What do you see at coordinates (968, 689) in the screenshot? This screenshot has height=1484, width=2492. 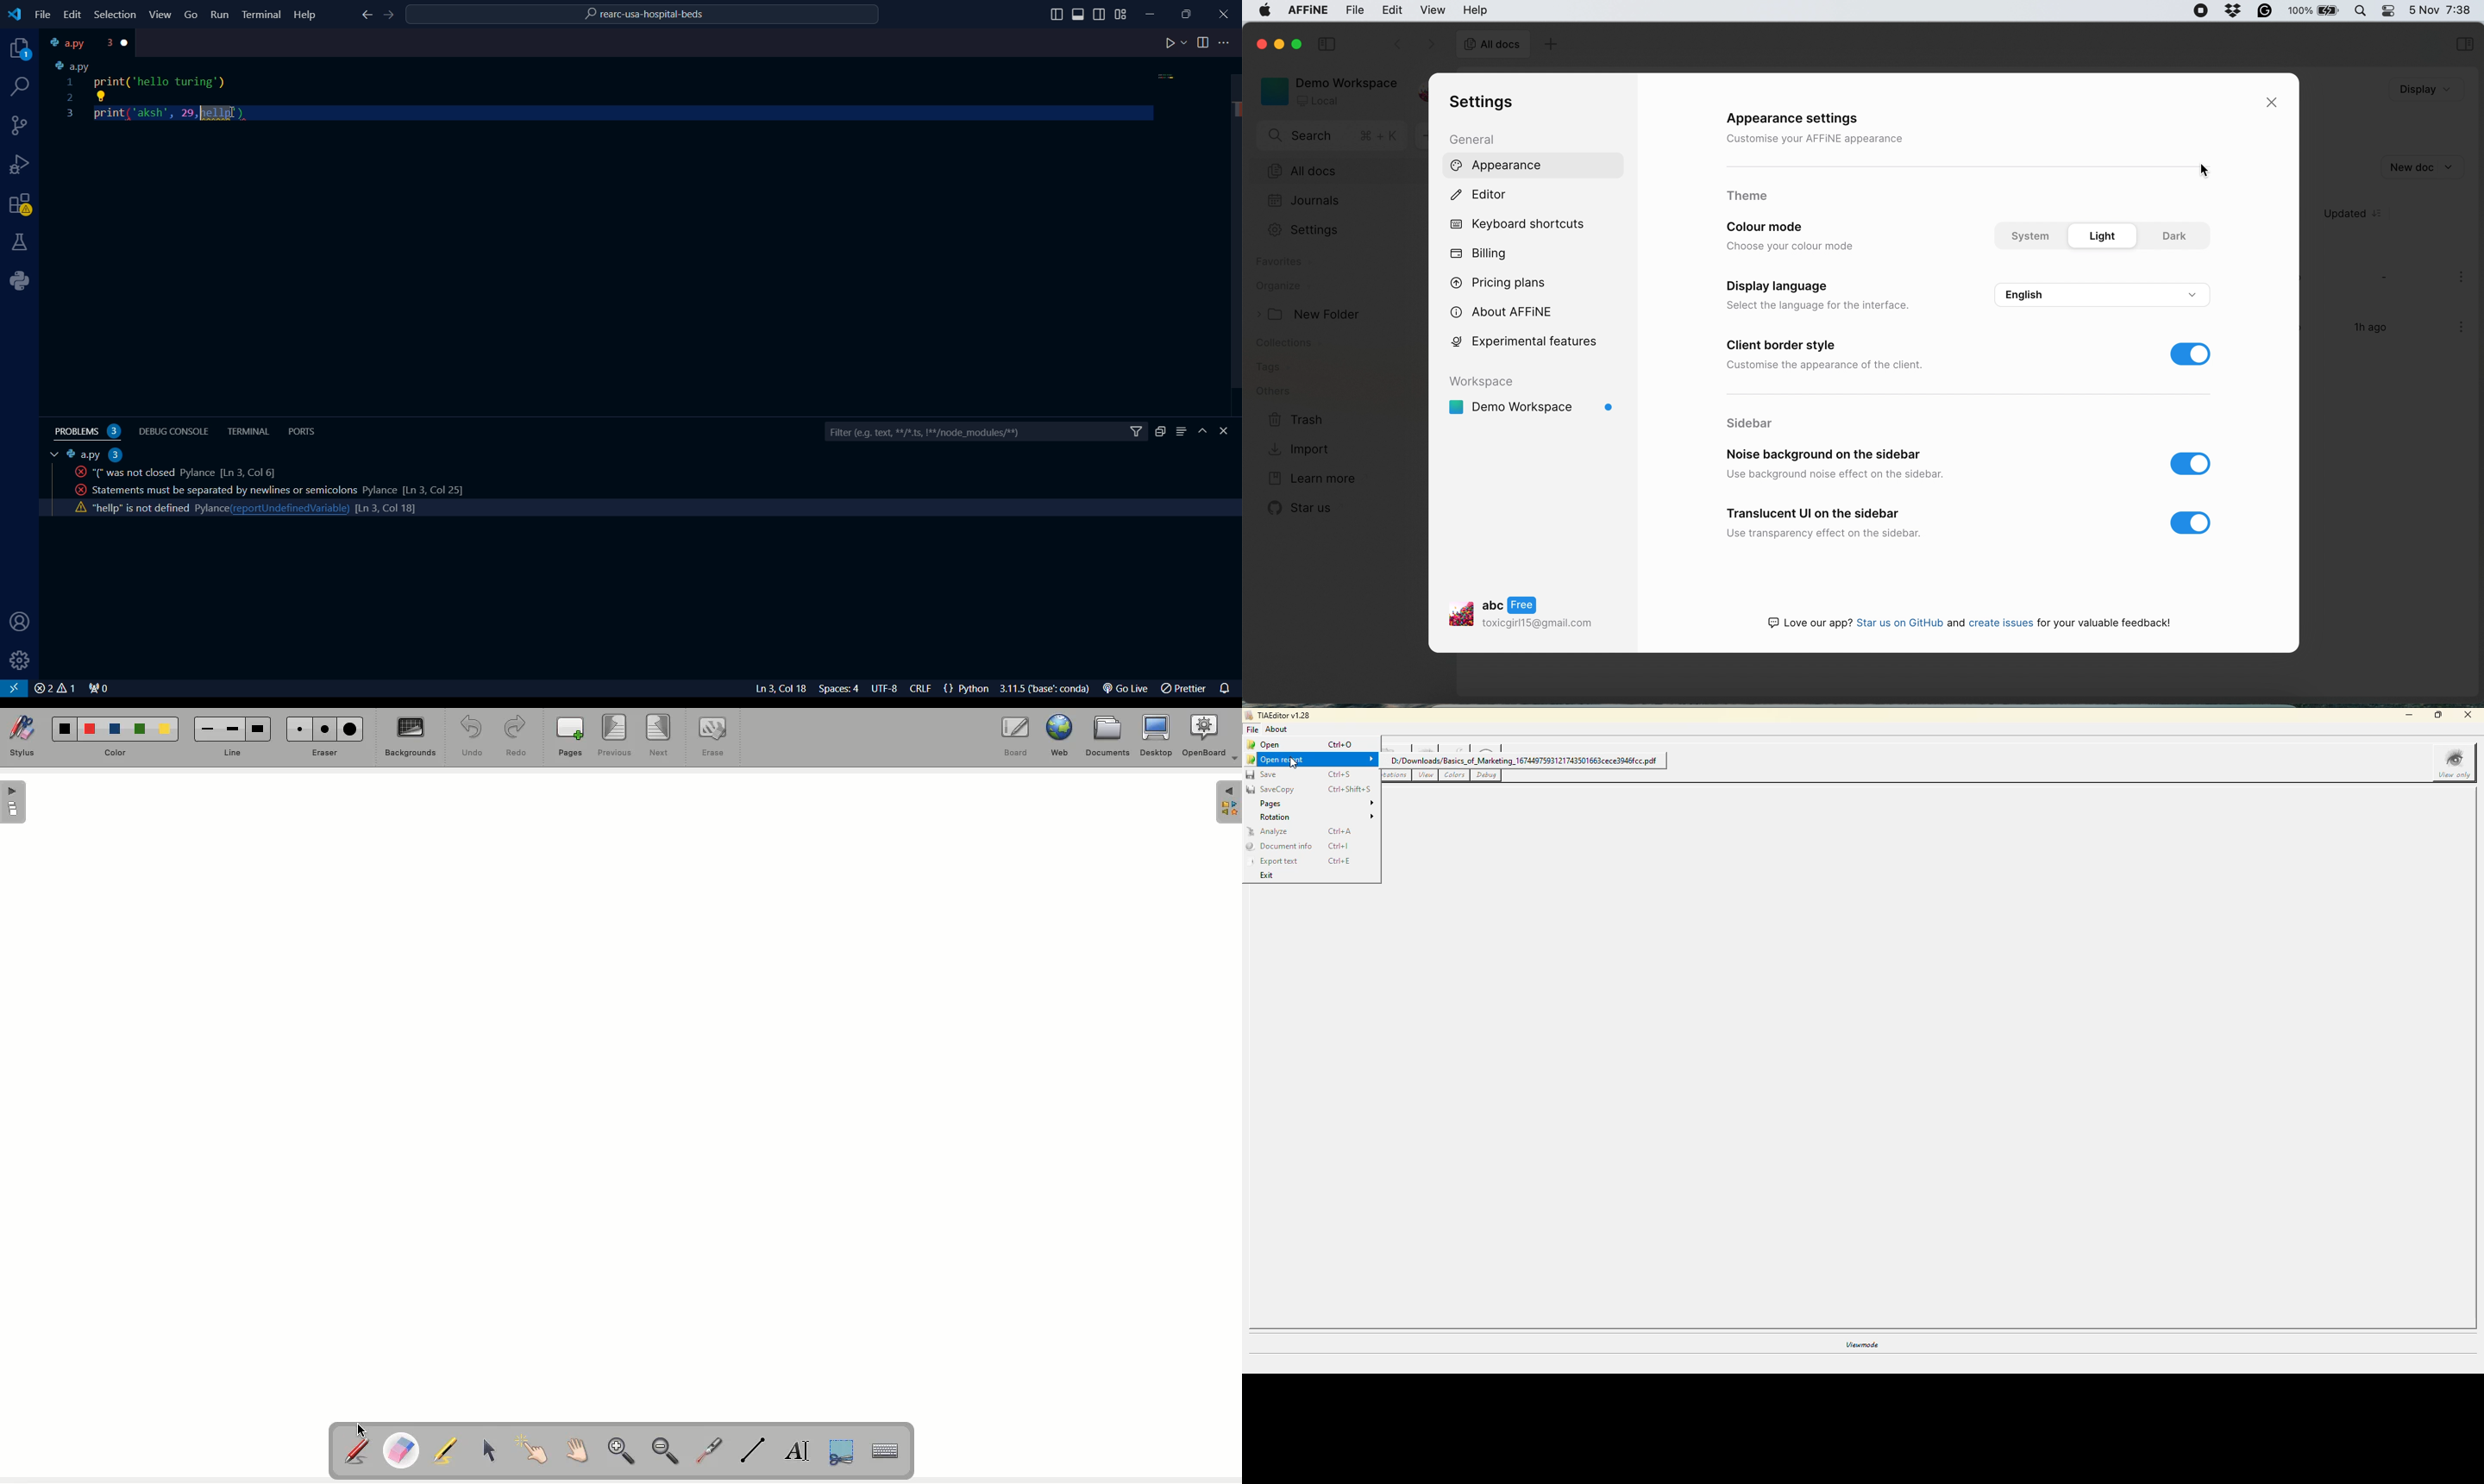 I see `{} Python` at bounding box center [968, 689].